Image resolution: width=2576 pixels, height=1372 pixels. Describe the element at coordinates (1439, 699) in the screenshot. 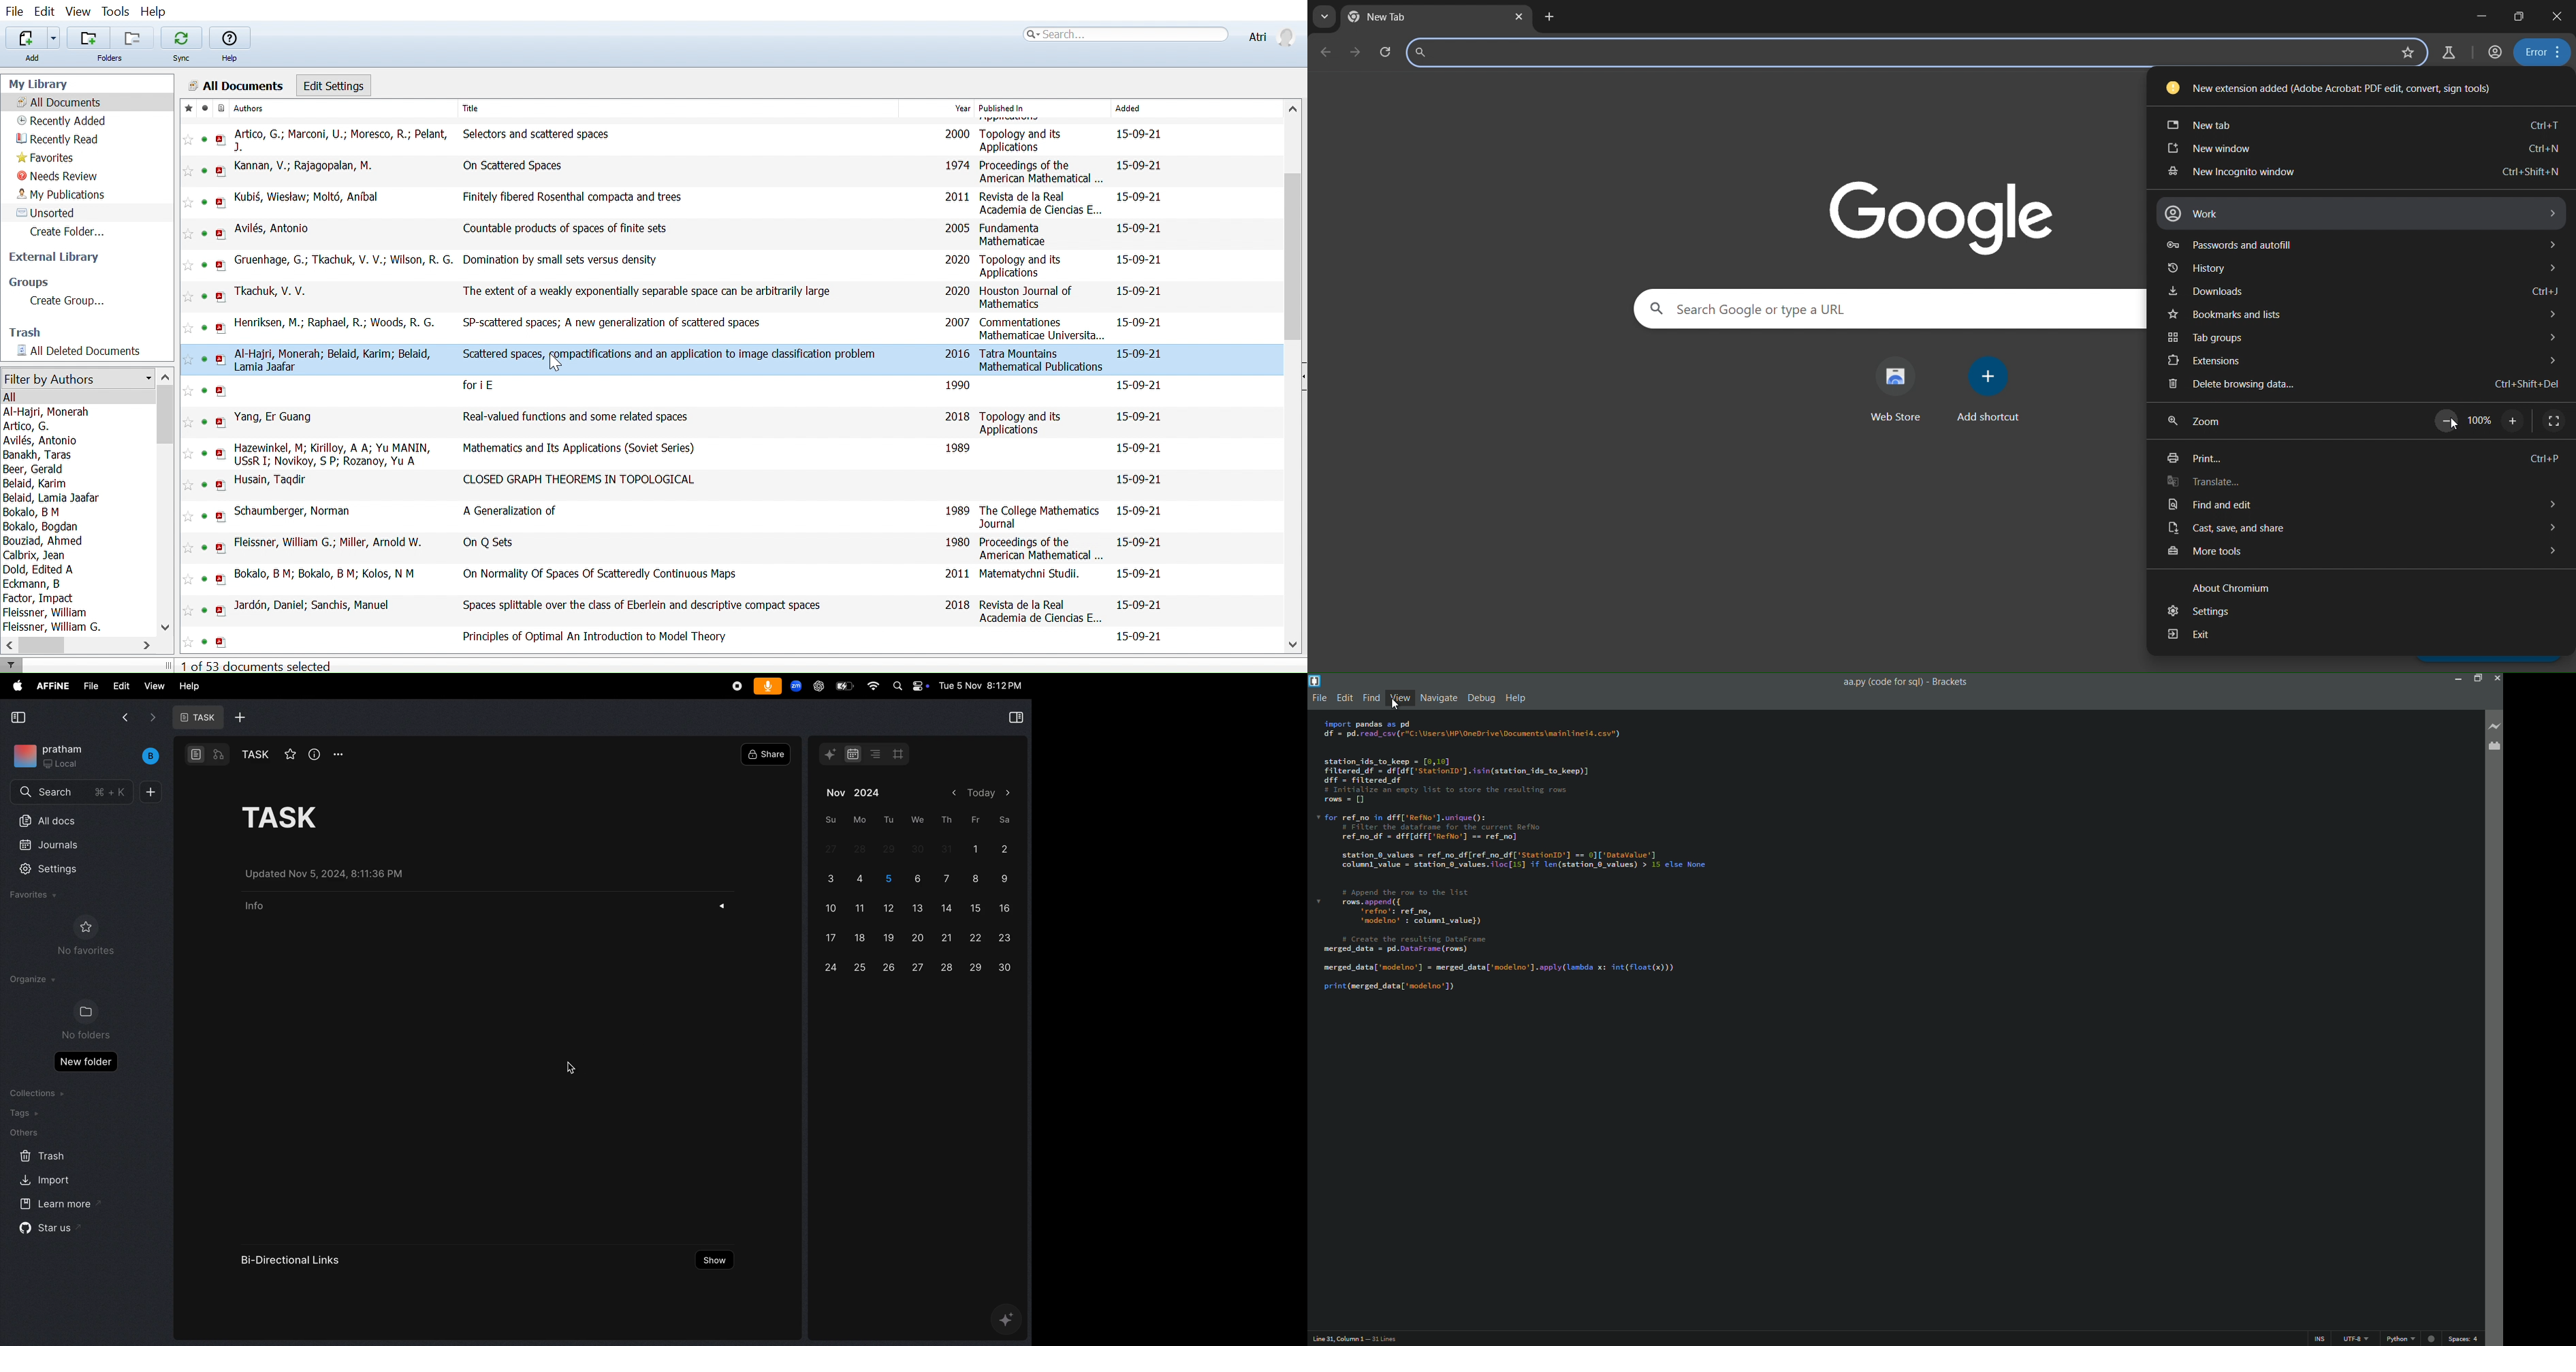

I see `navigate menu` at that location.